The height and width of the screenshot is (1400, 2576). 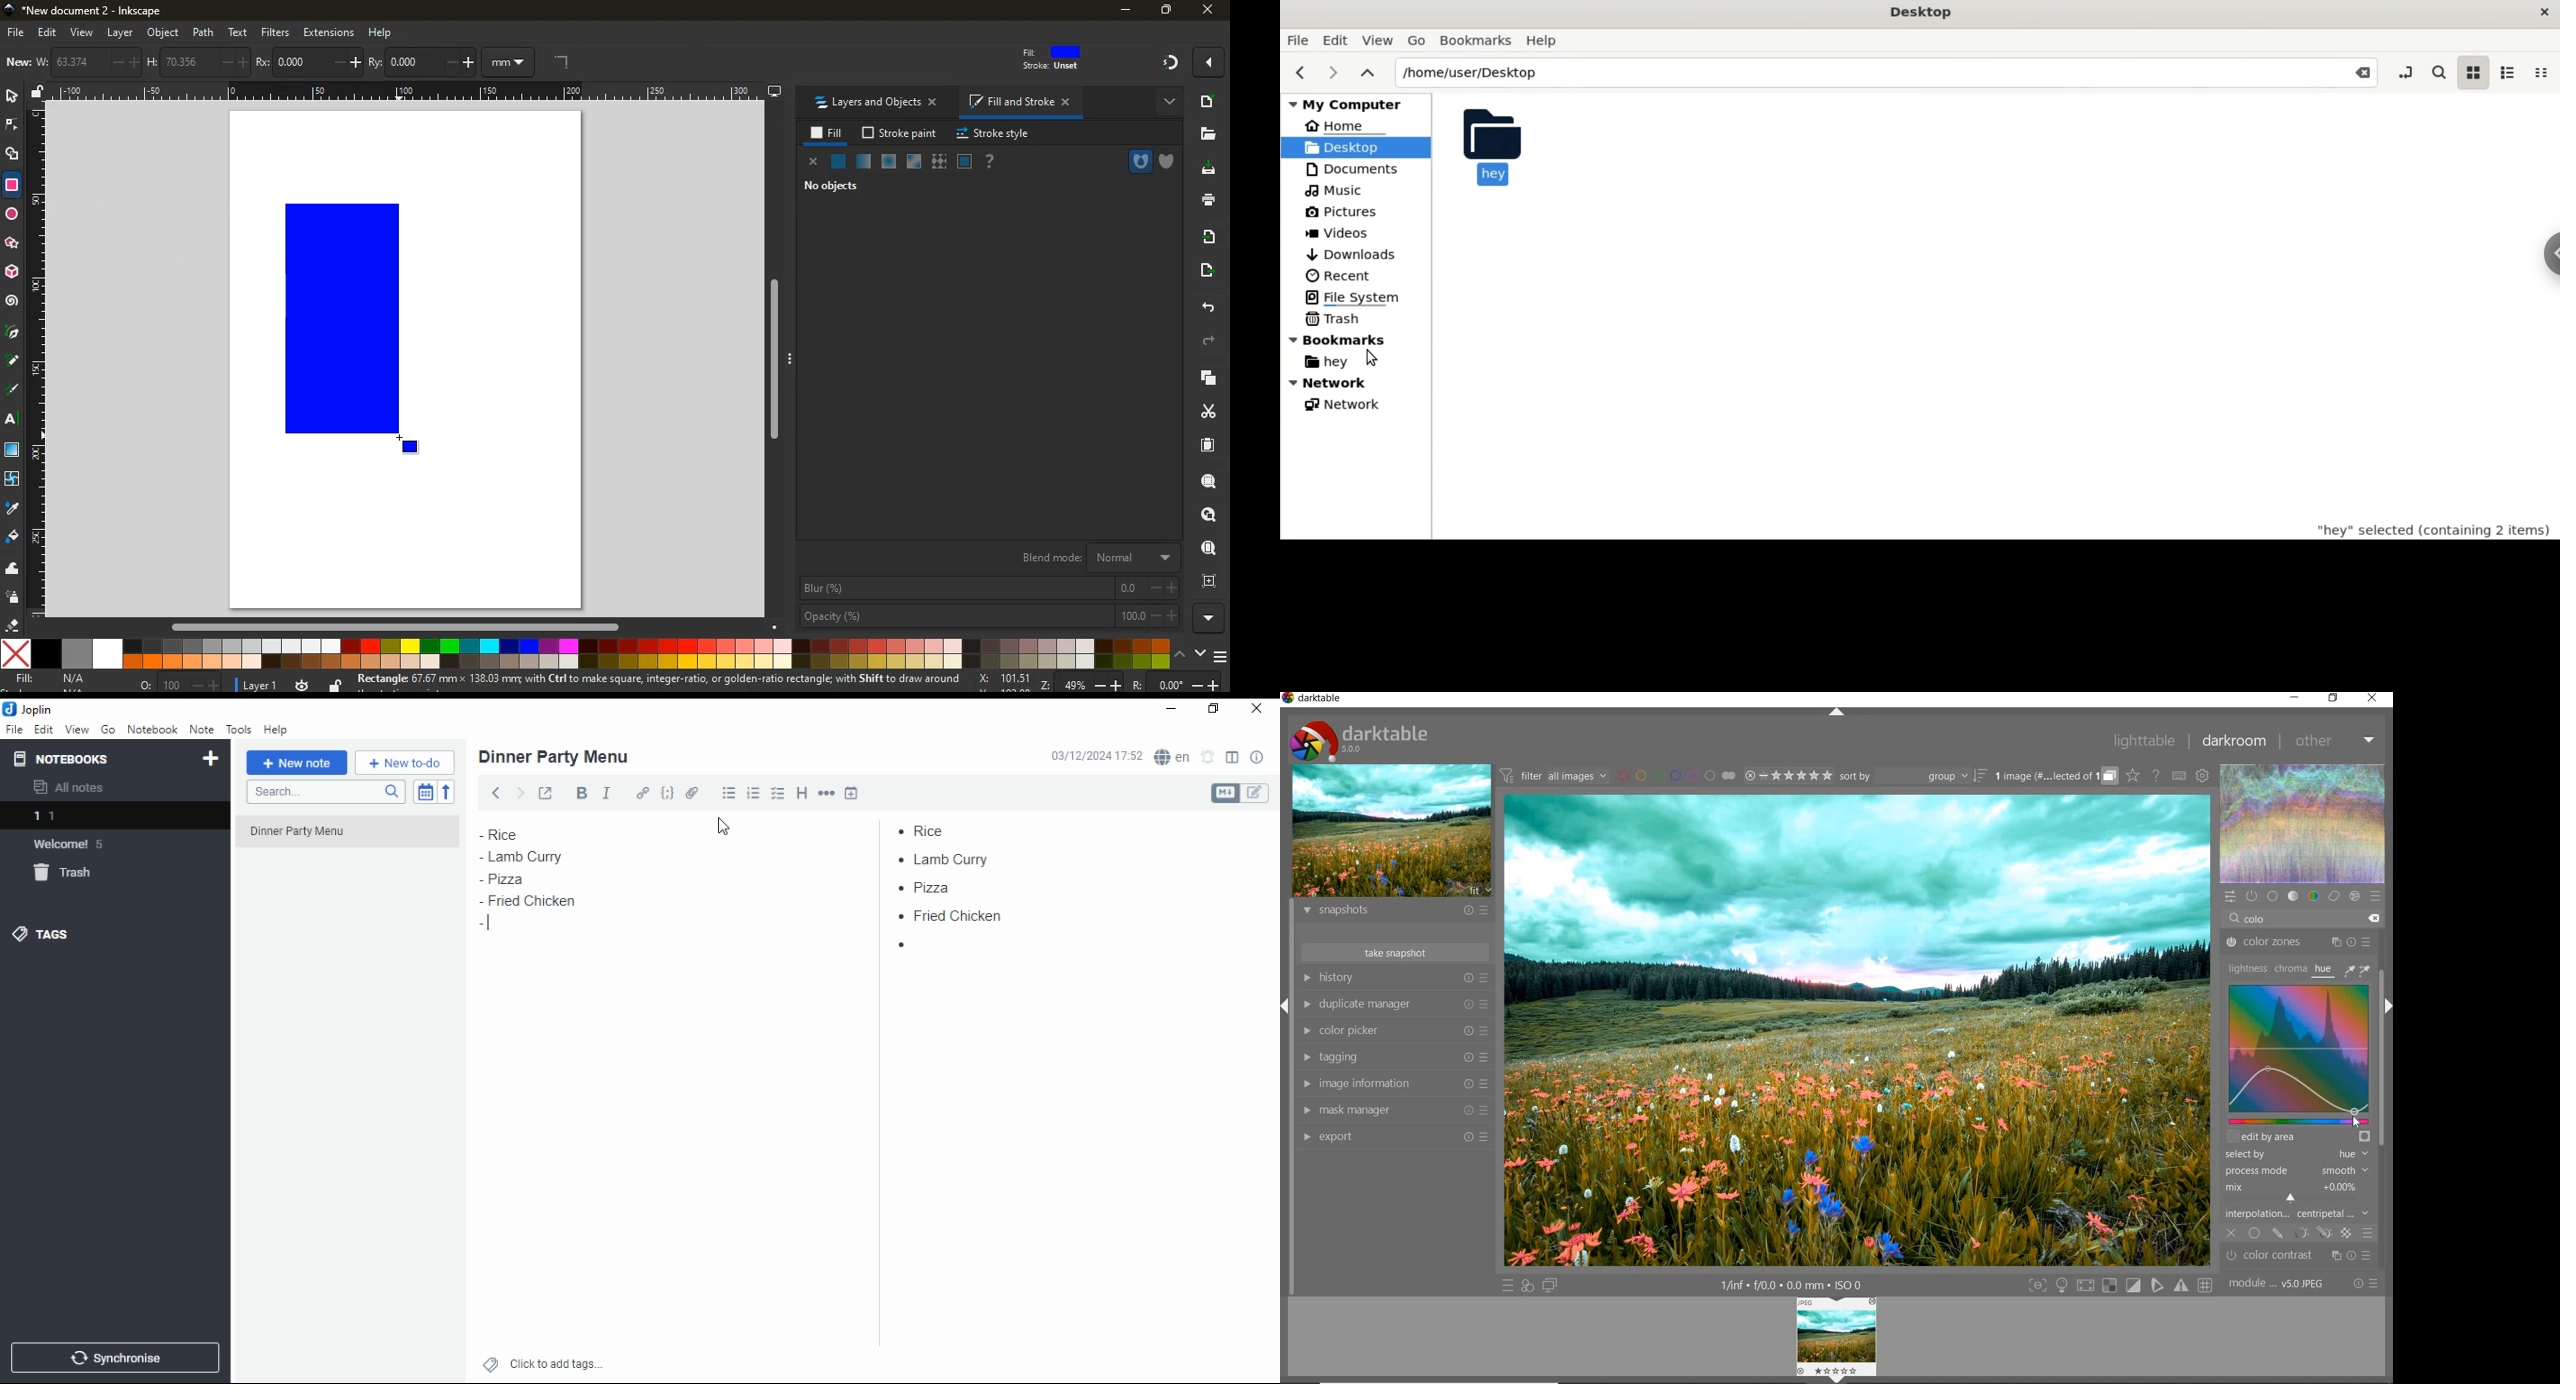 I want to click on , so click(x=1206, y=64).